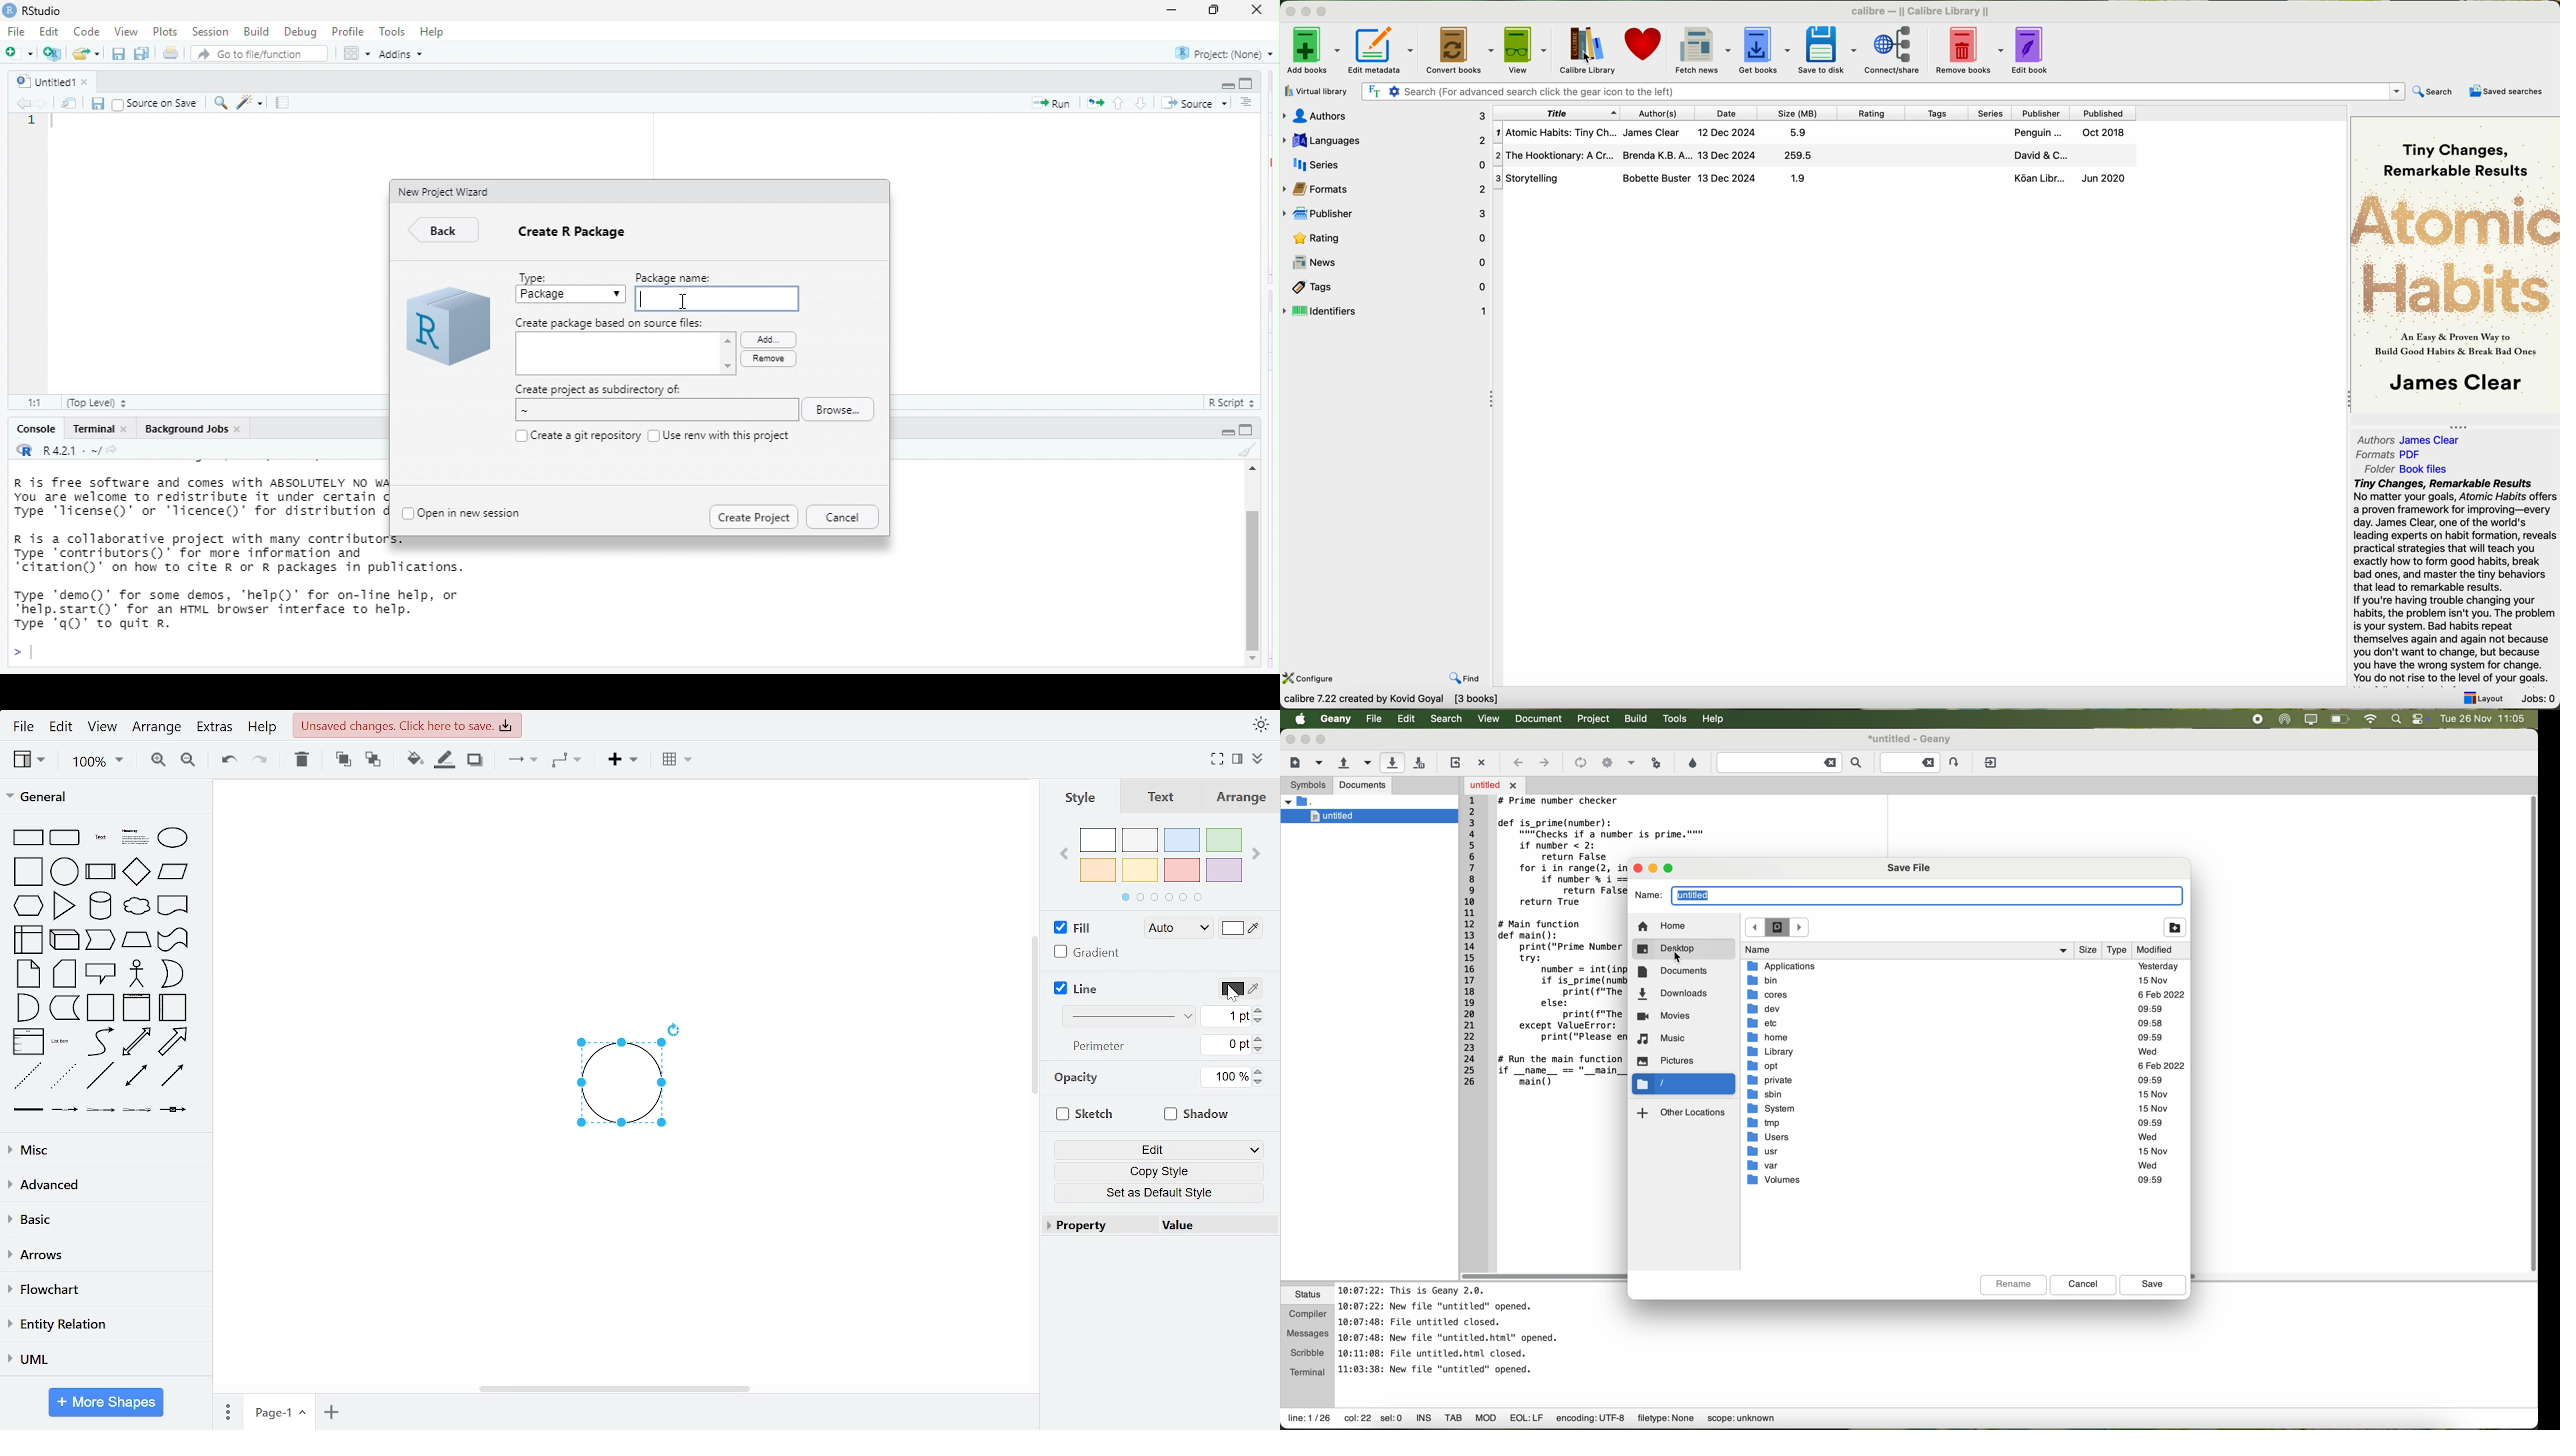  What do you see at coordinates (2152, 1286) in the screenshot?
I see `save button` at bounding box center [2152, 1286].